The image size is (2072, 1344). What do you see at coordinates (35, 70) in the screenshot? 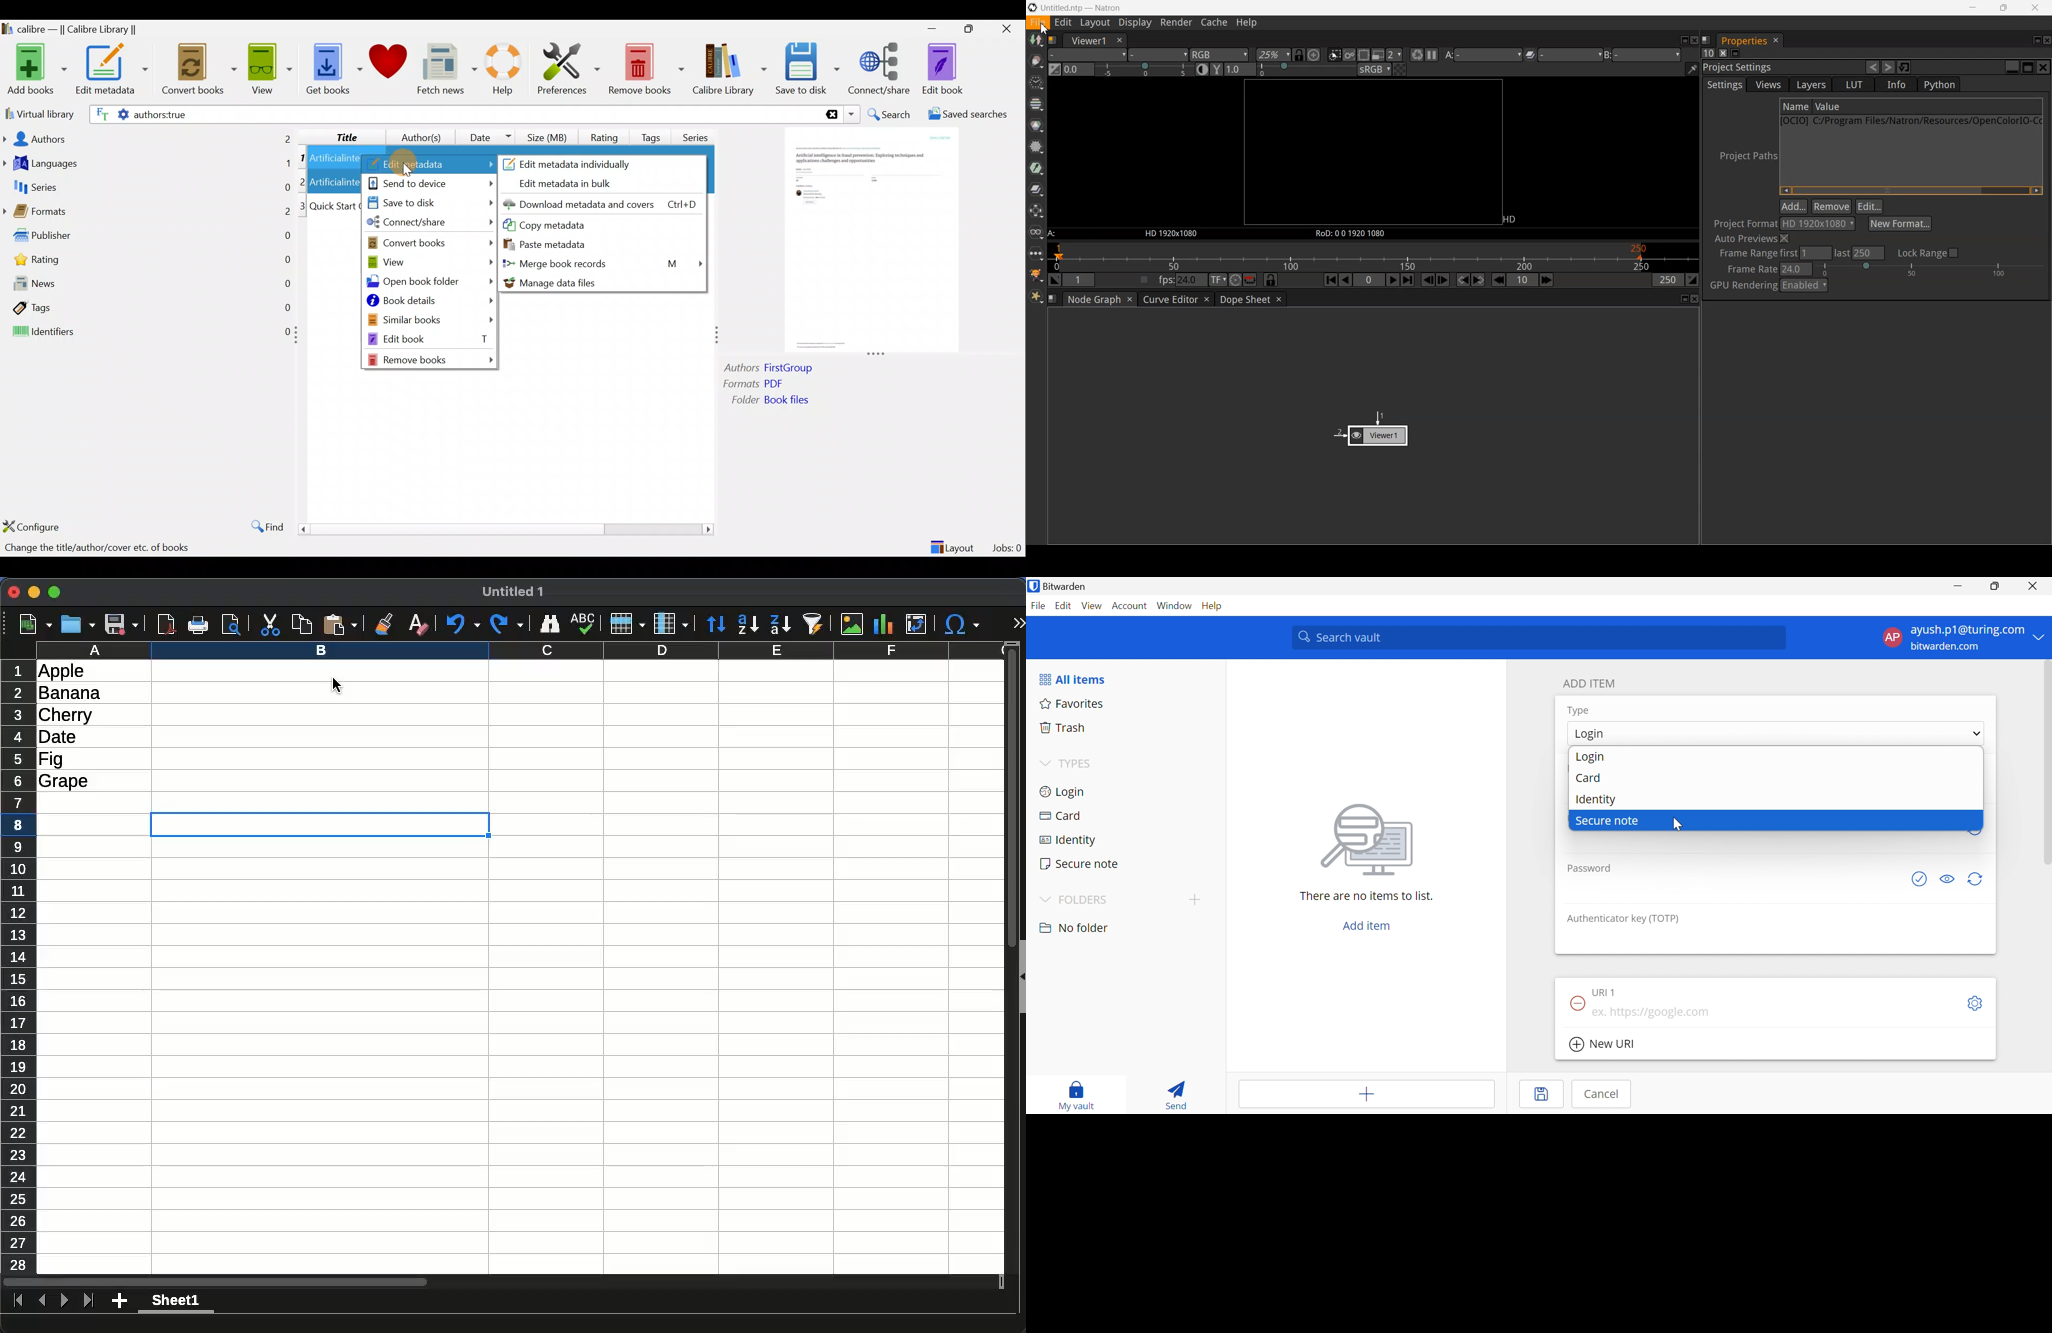
I see `Add books` at bounding box center [35, 70].